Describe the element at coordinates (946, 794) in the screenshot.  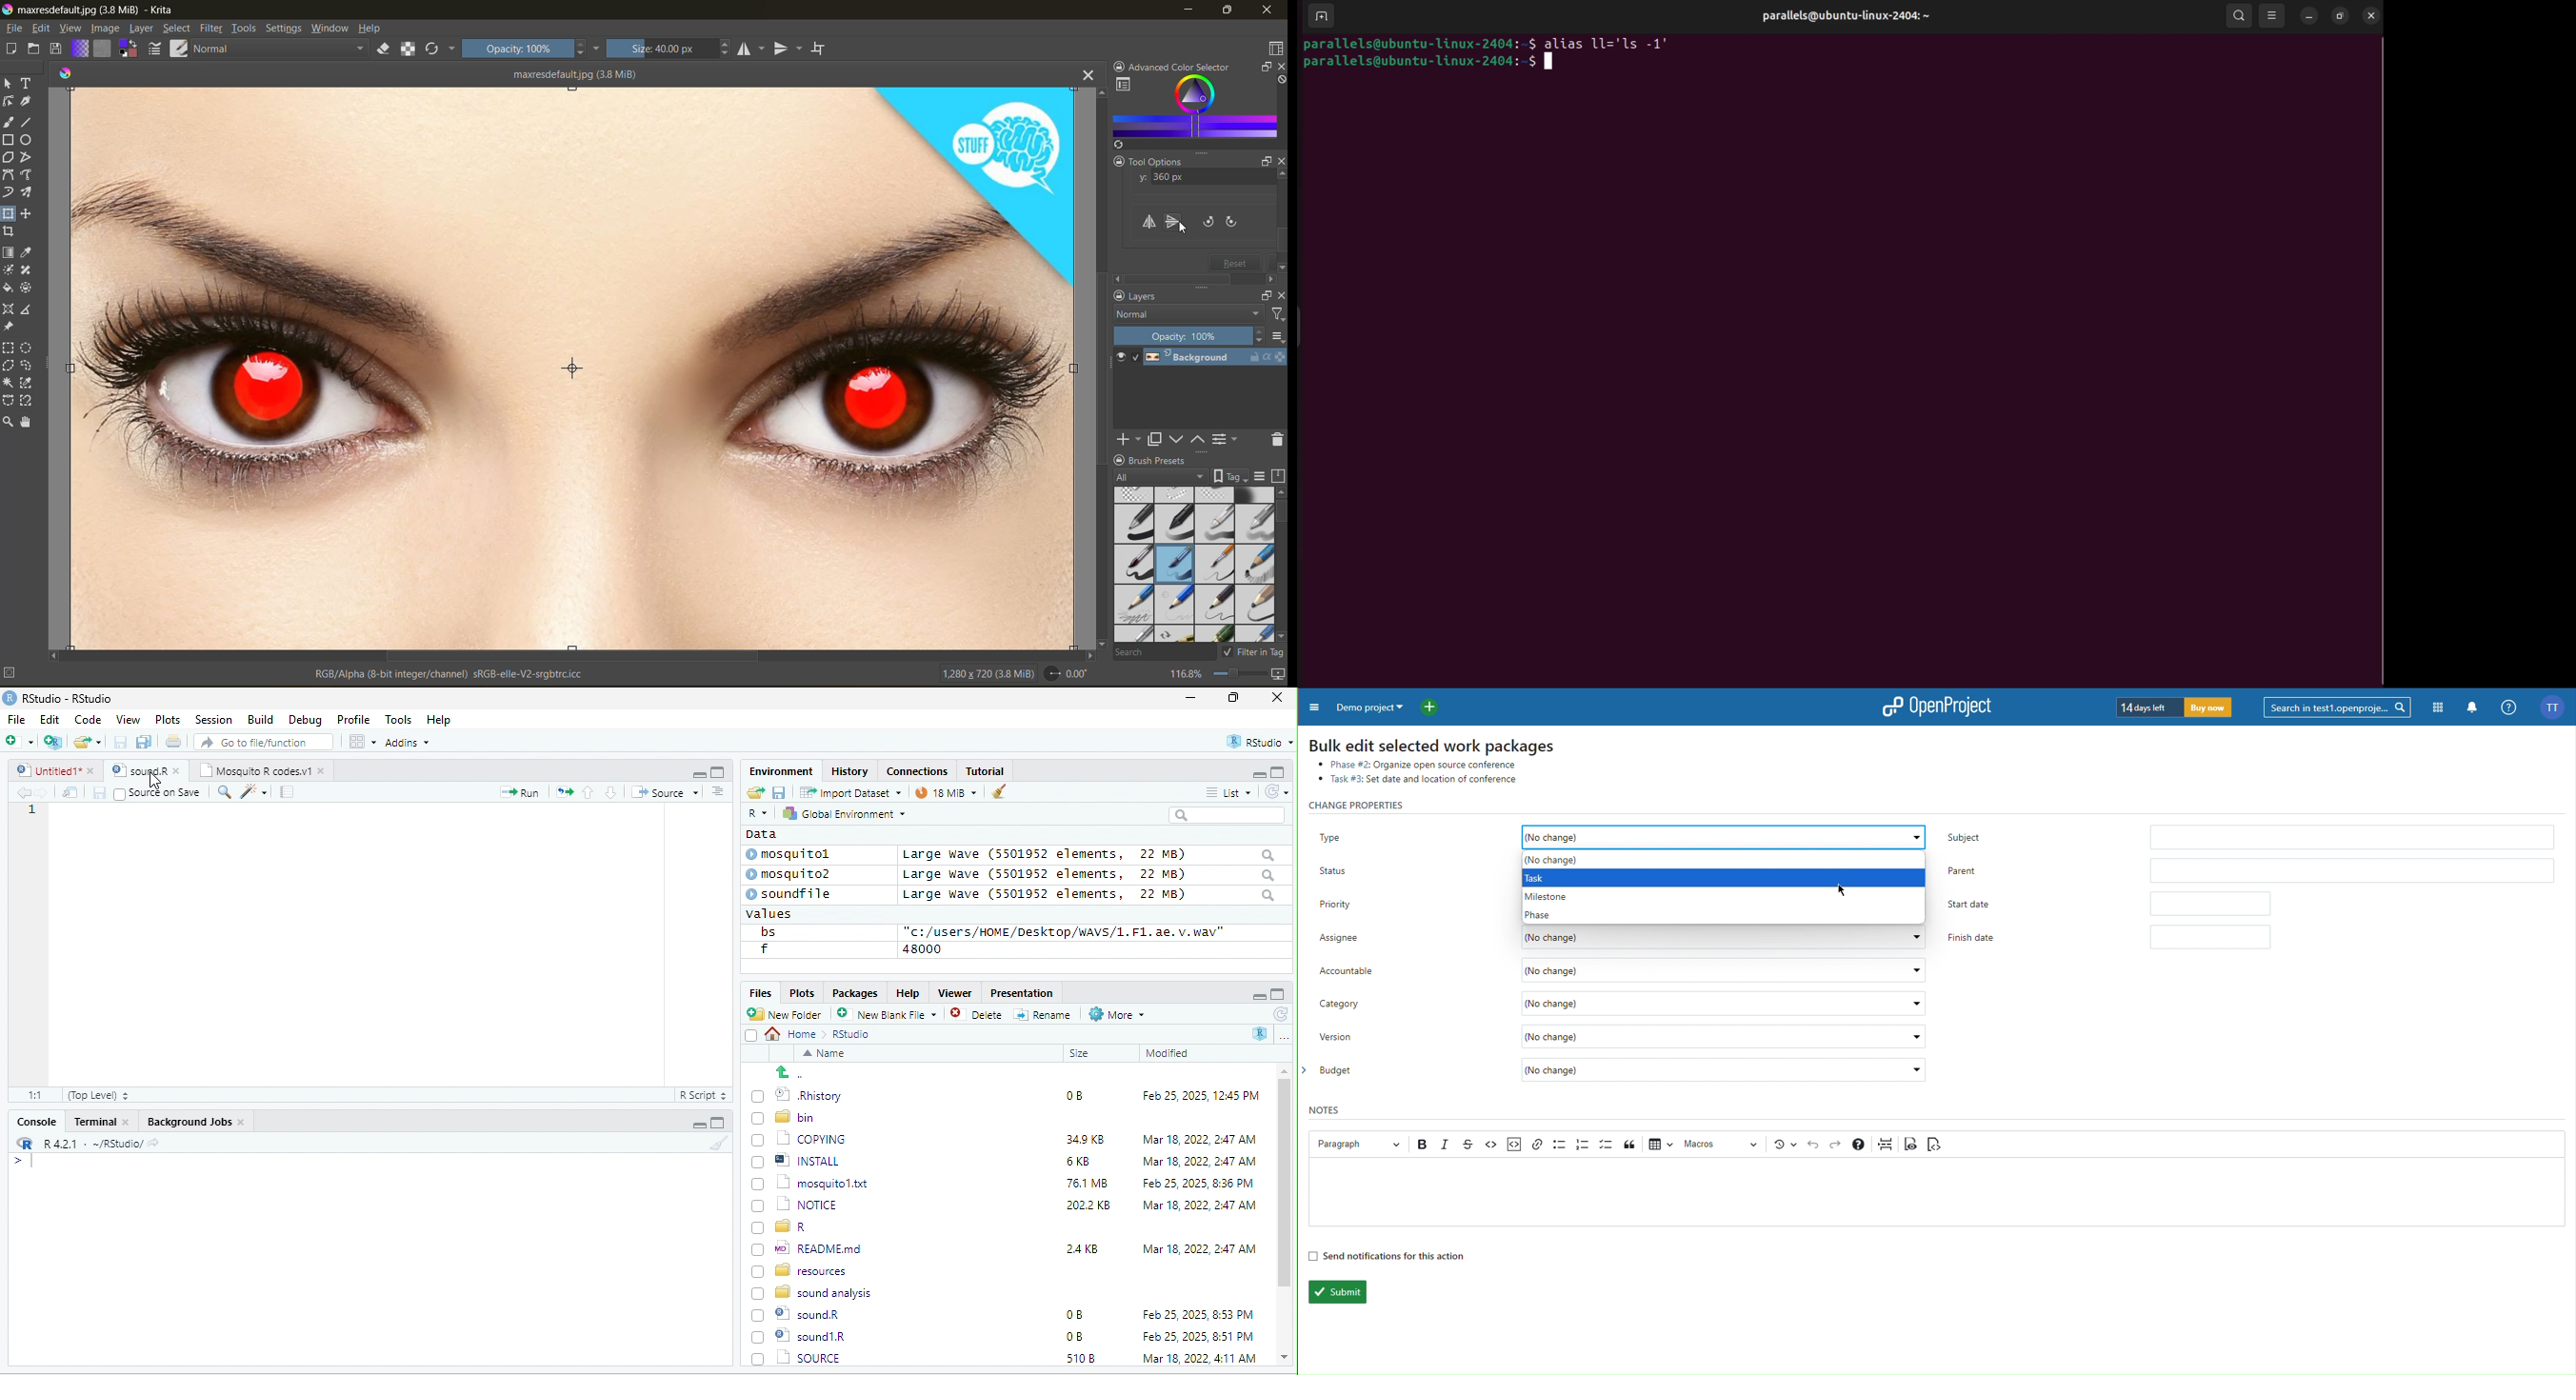
I see `9 mb` at that location.